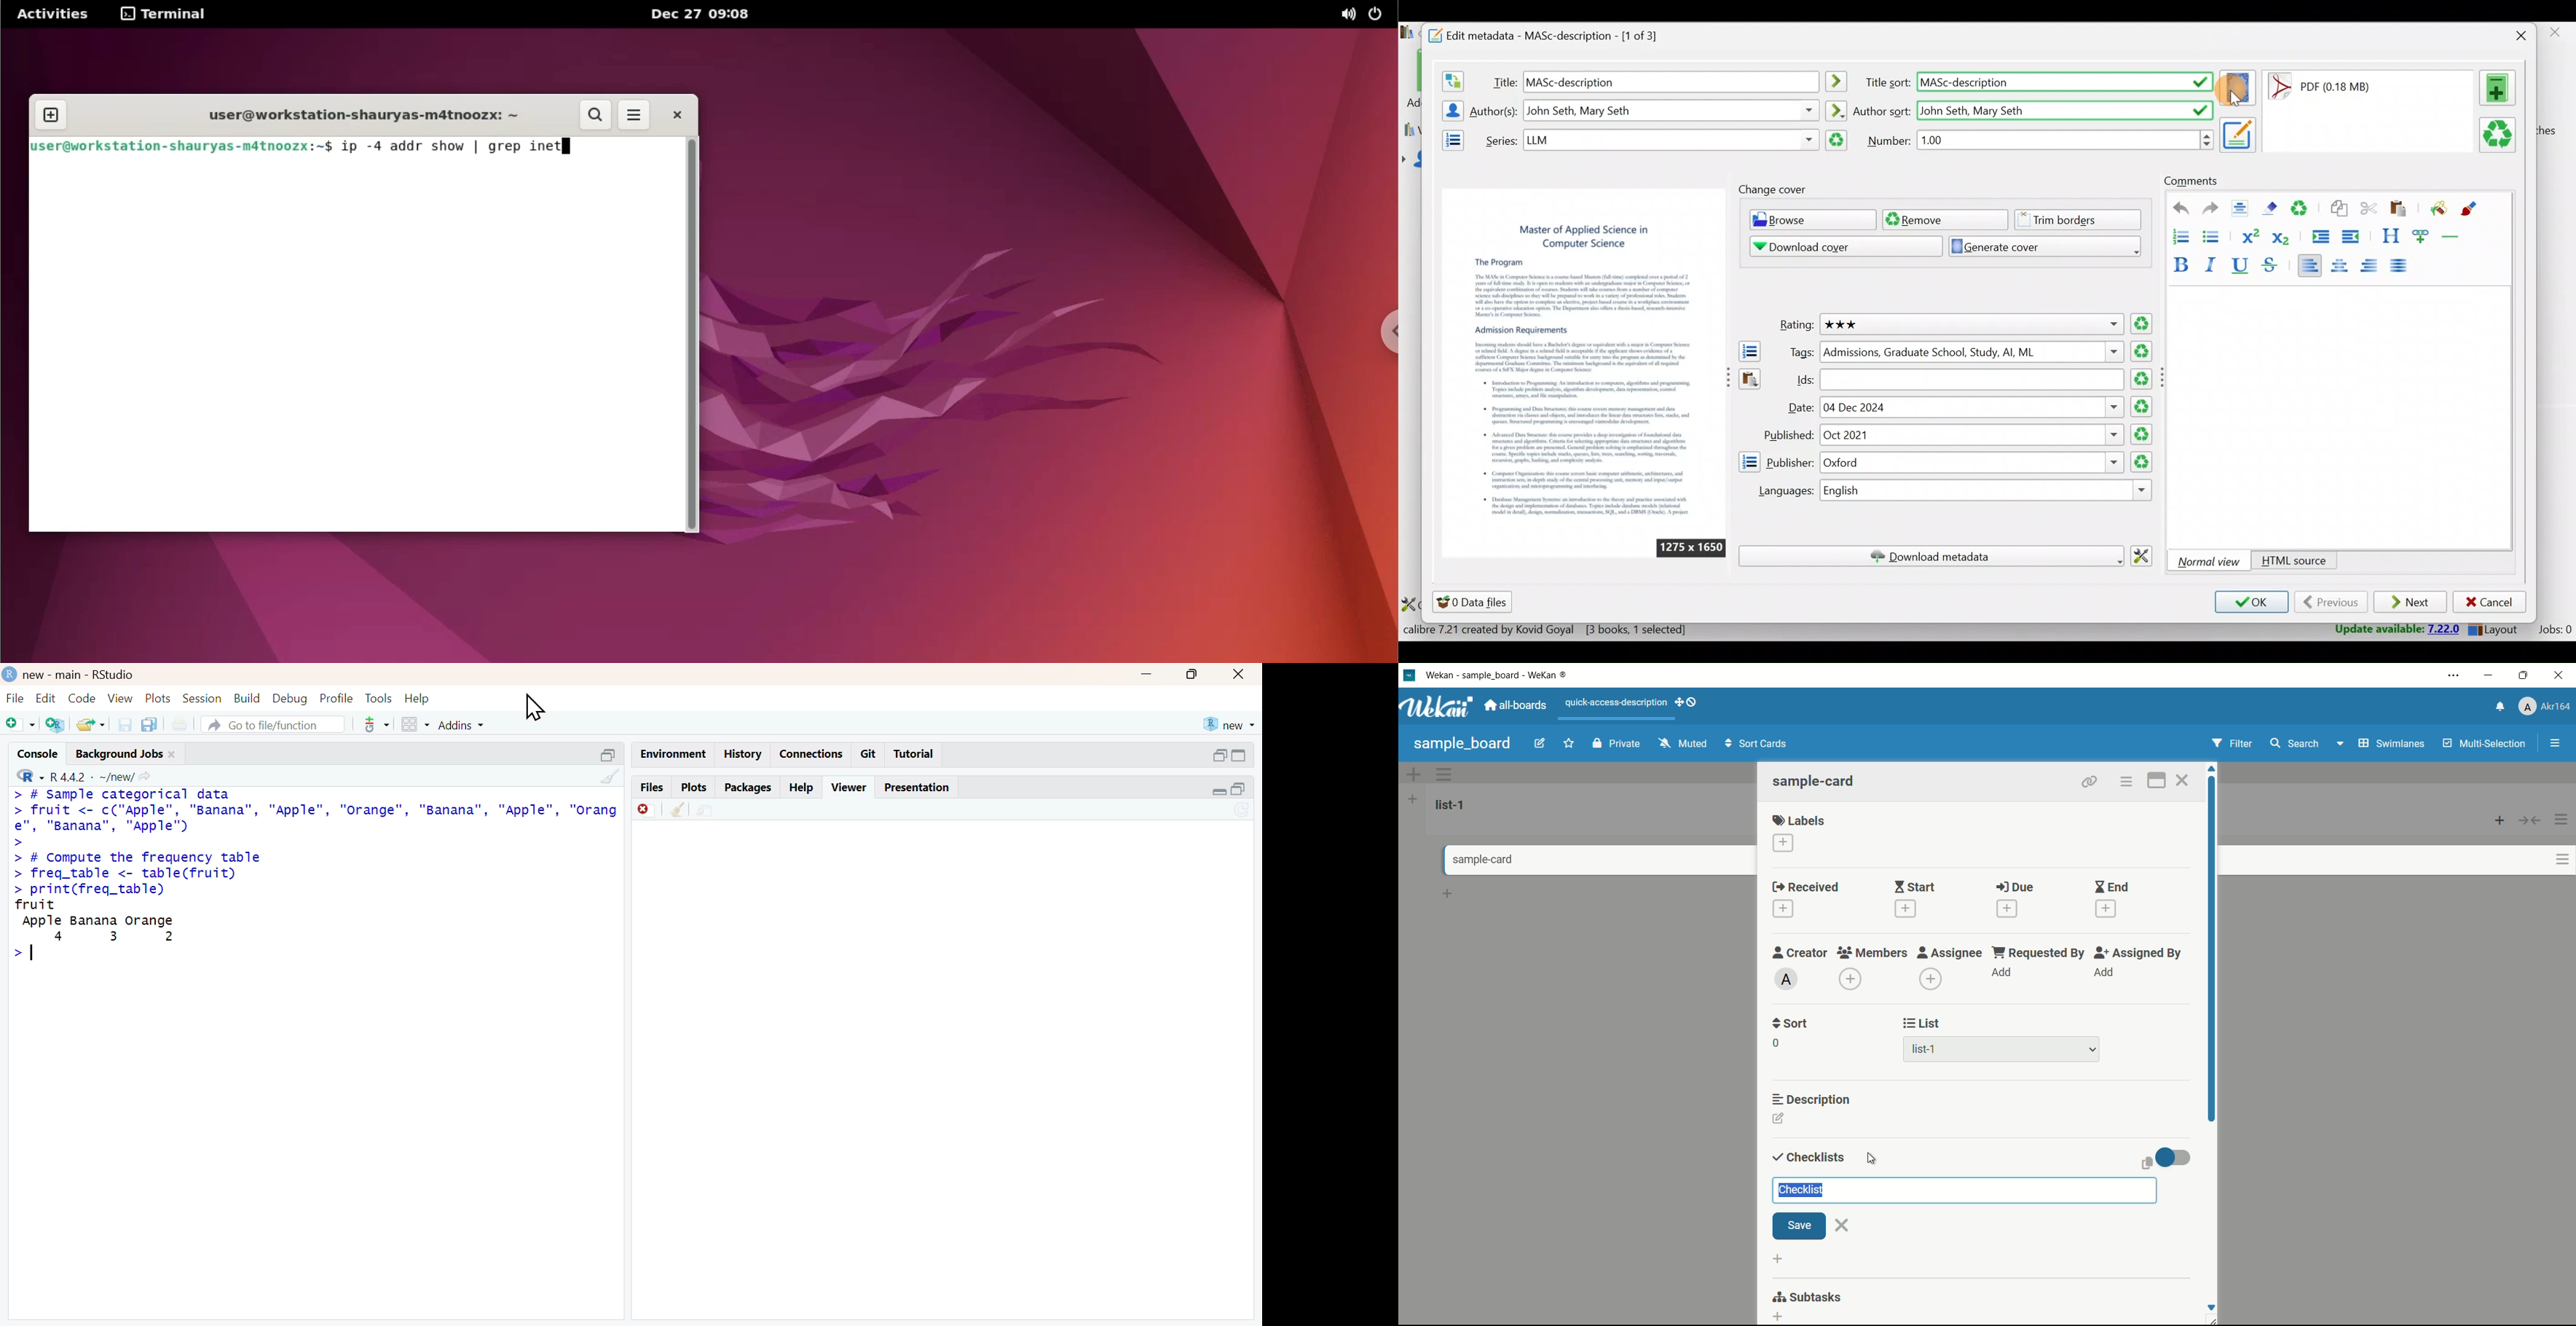 This screenshot has width=2576, height=1344. What do you see at coordinates (915, 756) in the screenshot?
I see `tutorial` at bounding box center [915, 756].